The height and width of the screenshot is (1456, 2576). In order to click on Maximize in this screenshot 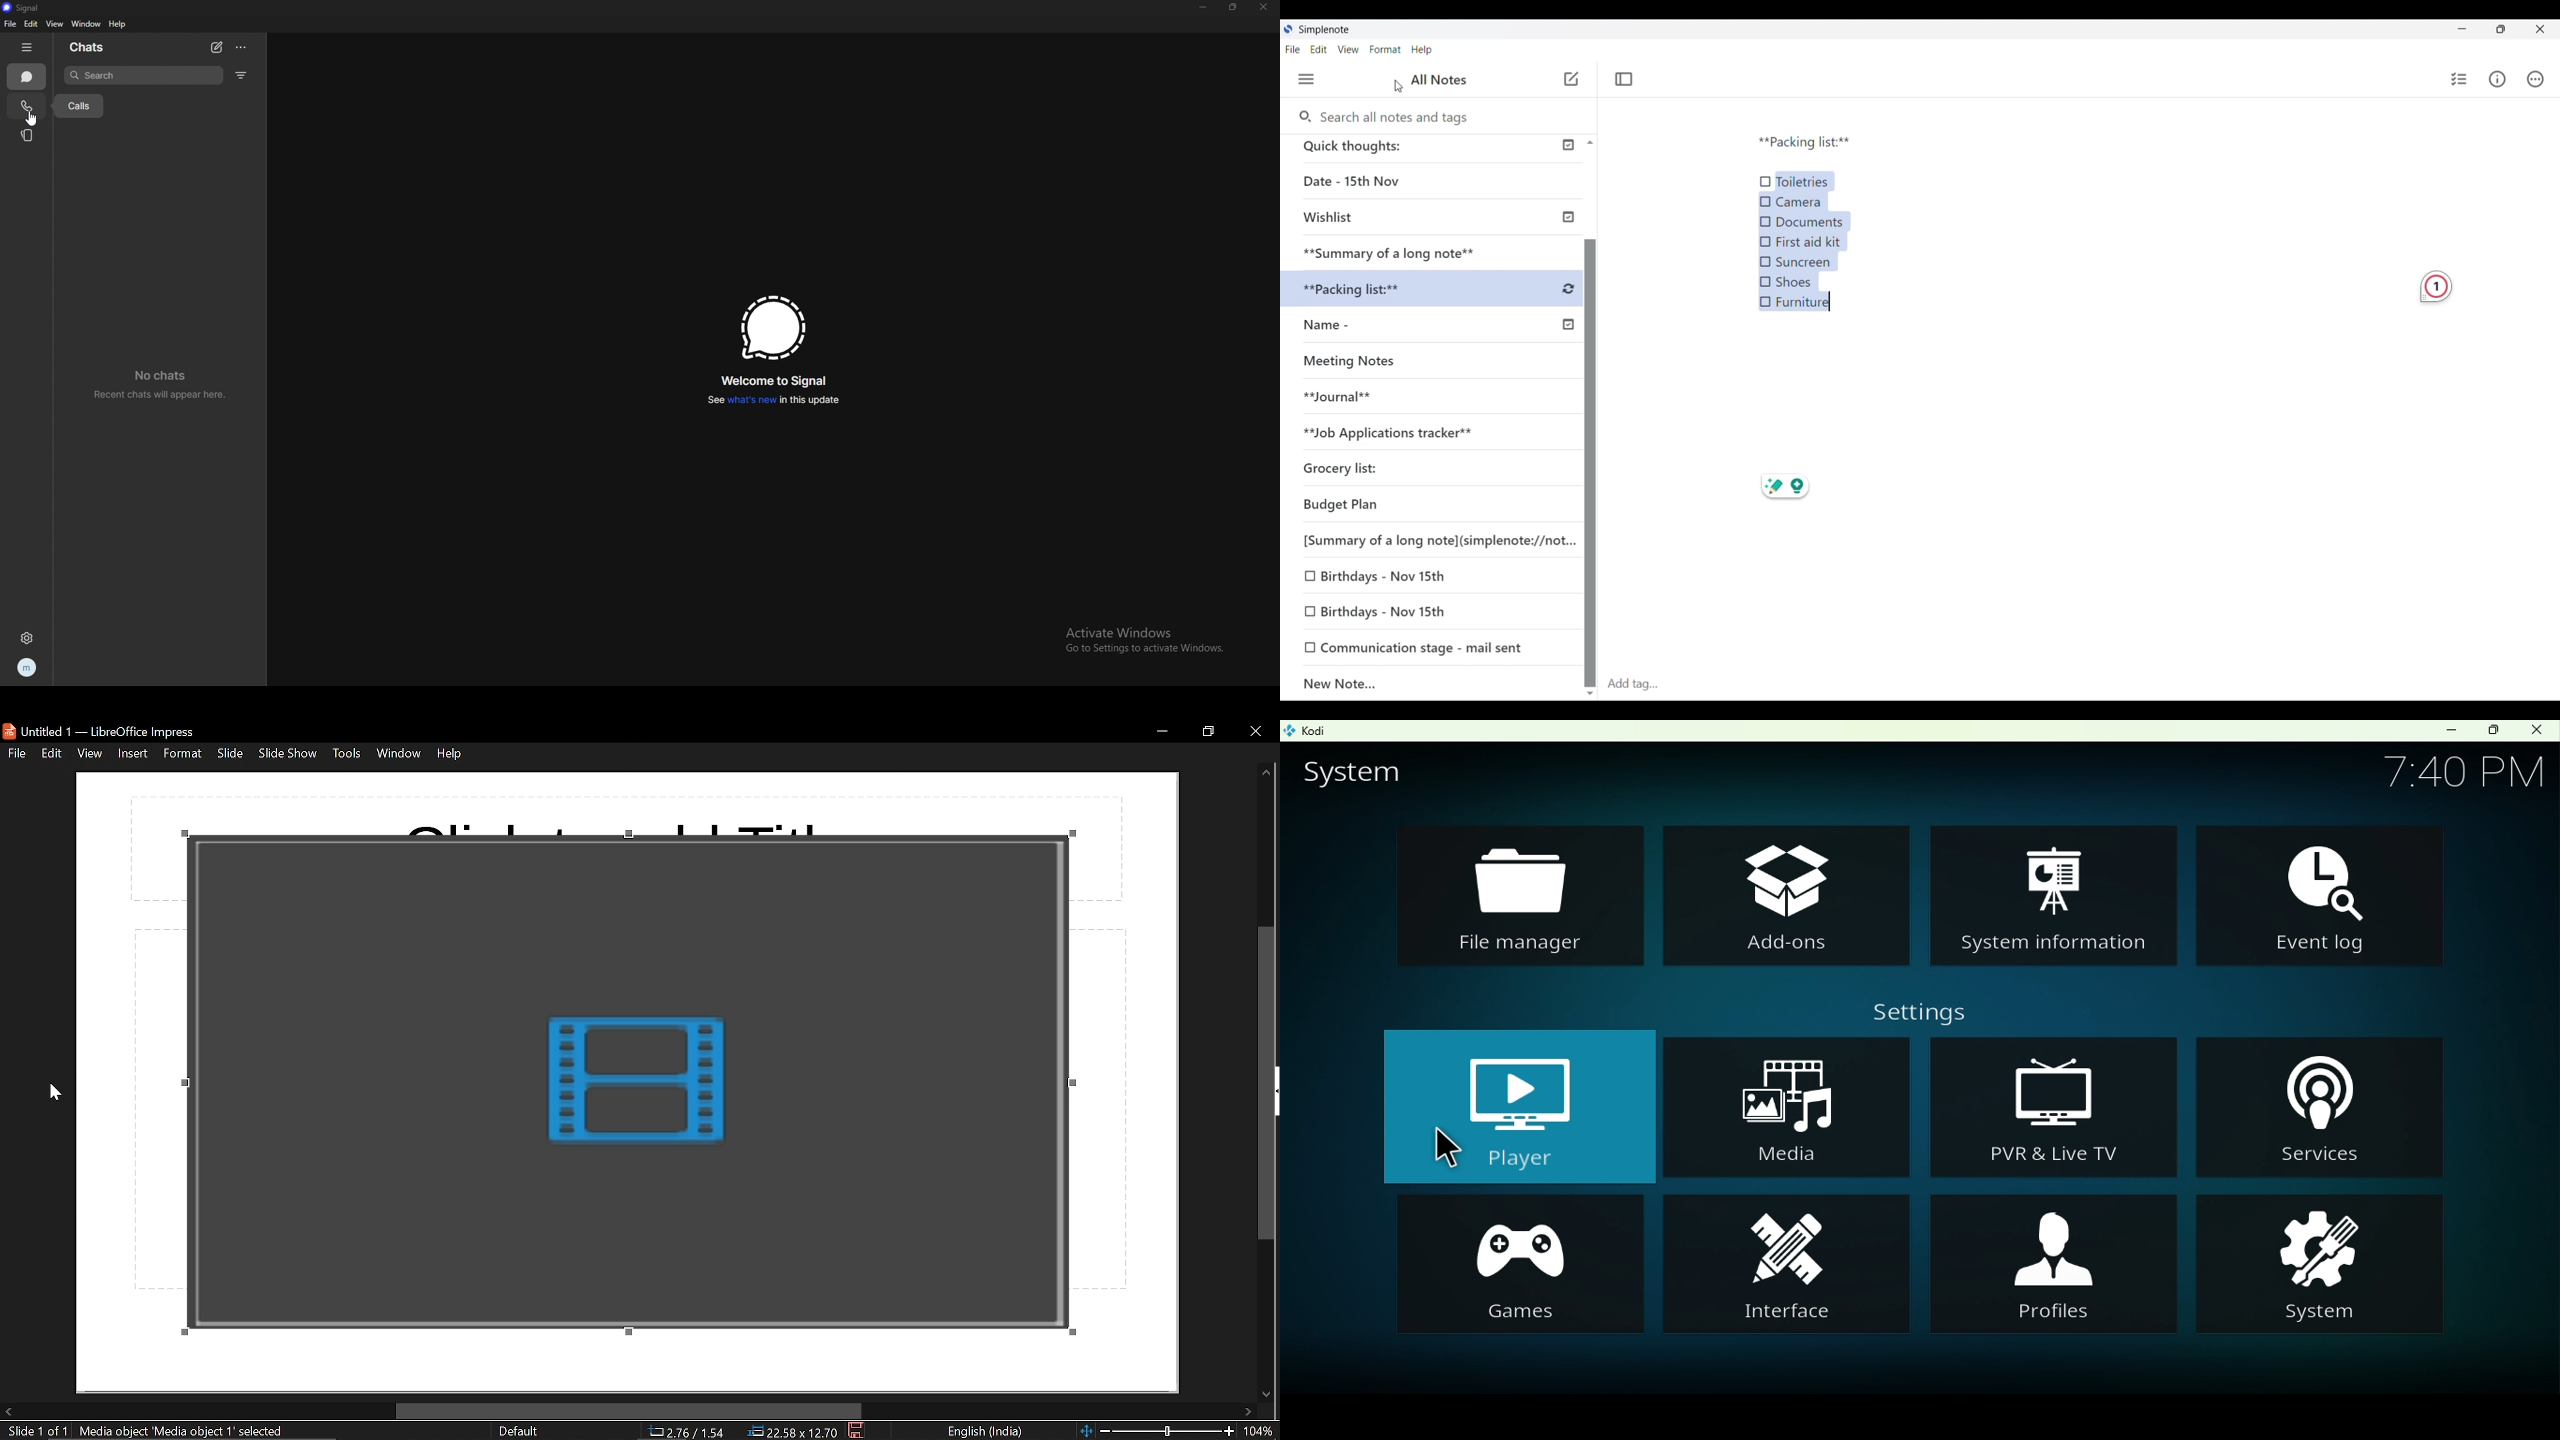, I will do `click(2493, 731)`.